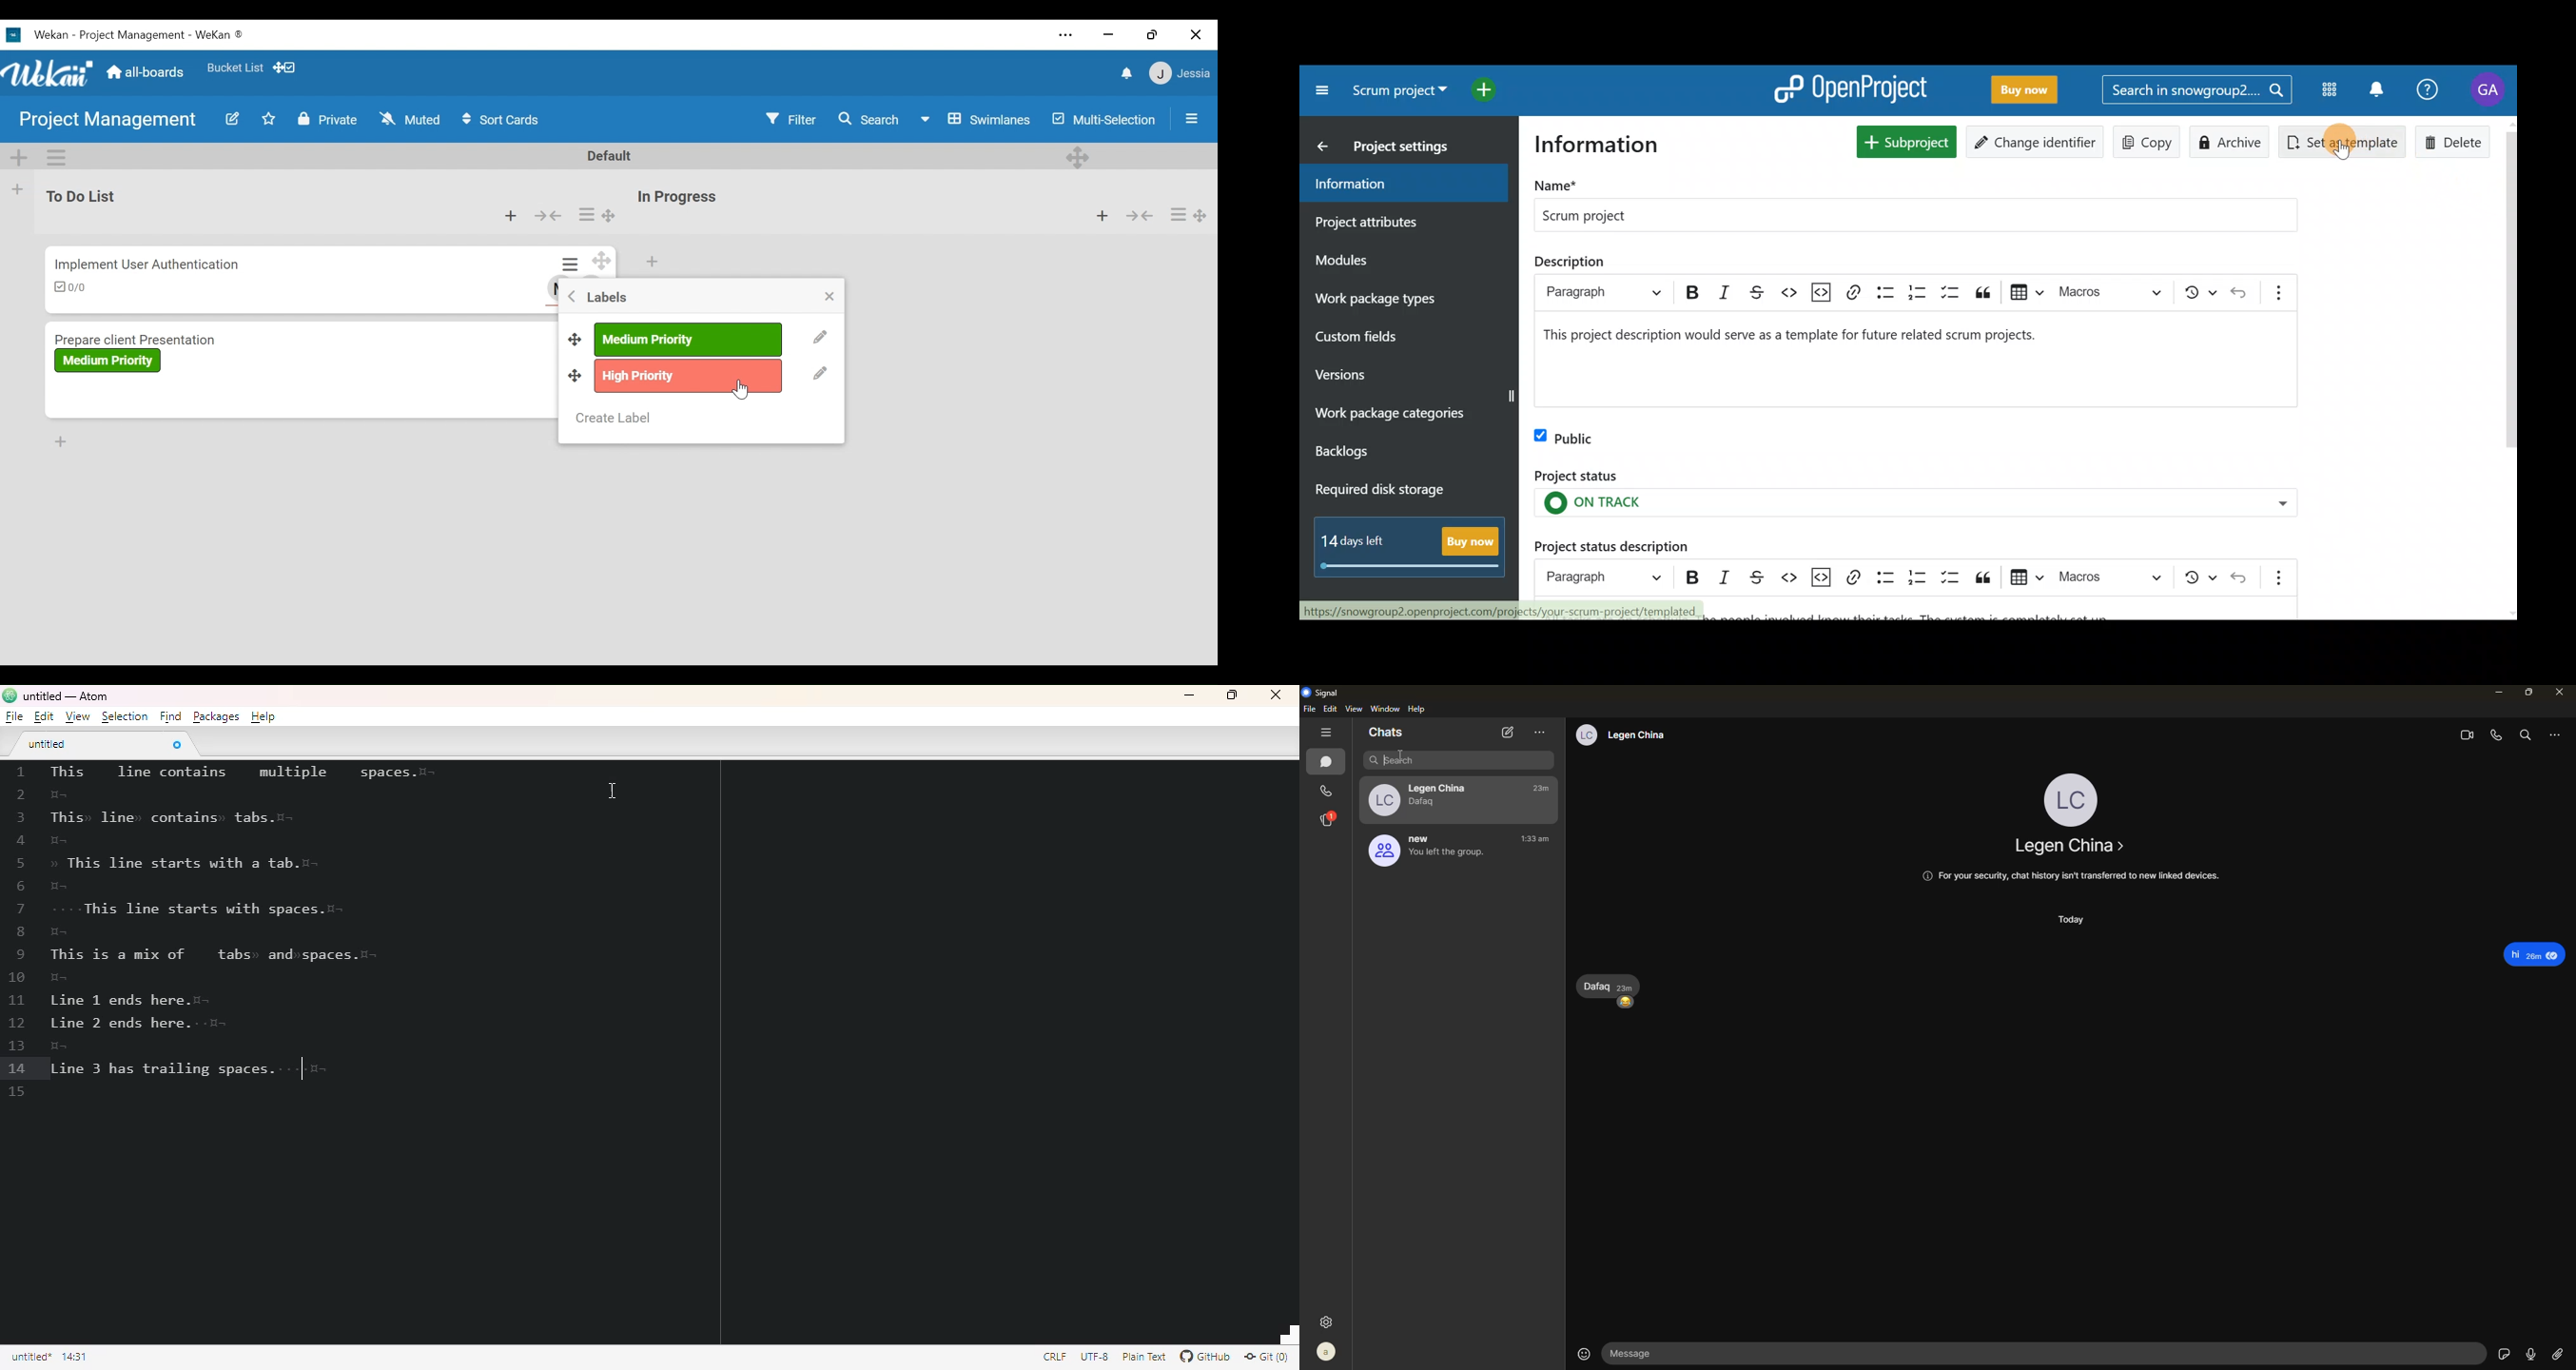 This screenshot has height=1372, width=2576. What do you see at coordinates (1181, 74) in the screenshot?
I see `Member Settings` at bounding box center [1181, 74].